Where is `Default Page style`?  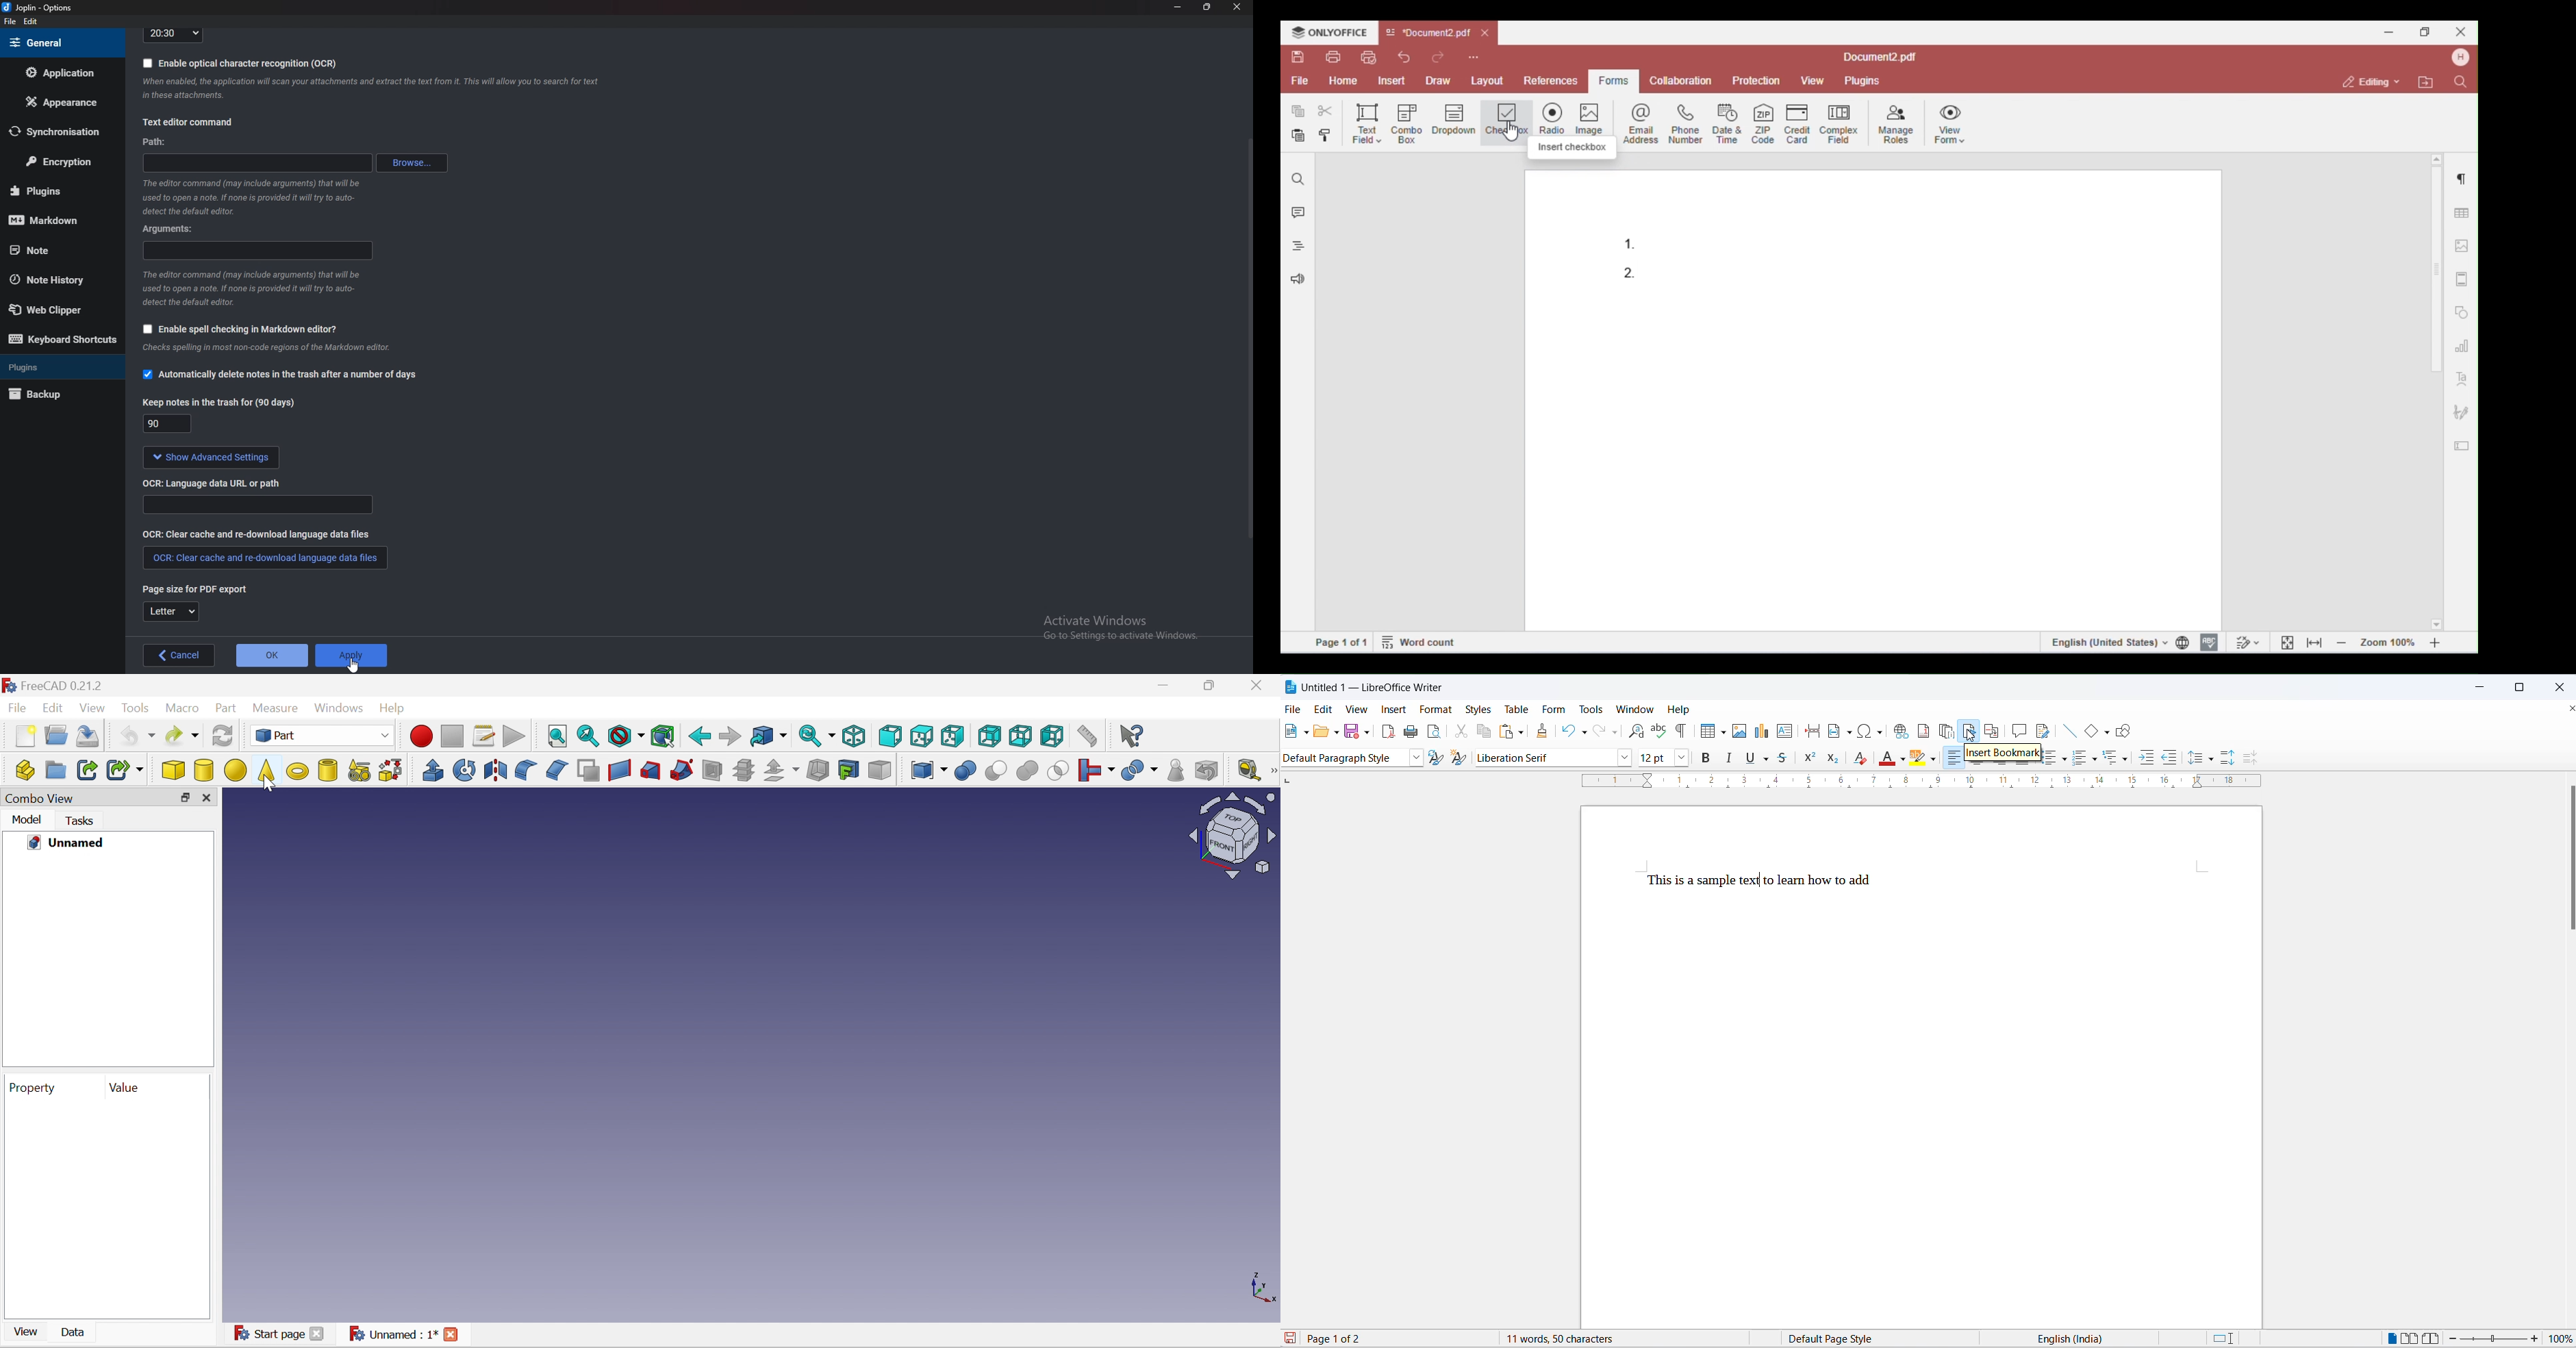
Default Page style is located at coordinates (1835, 1338).